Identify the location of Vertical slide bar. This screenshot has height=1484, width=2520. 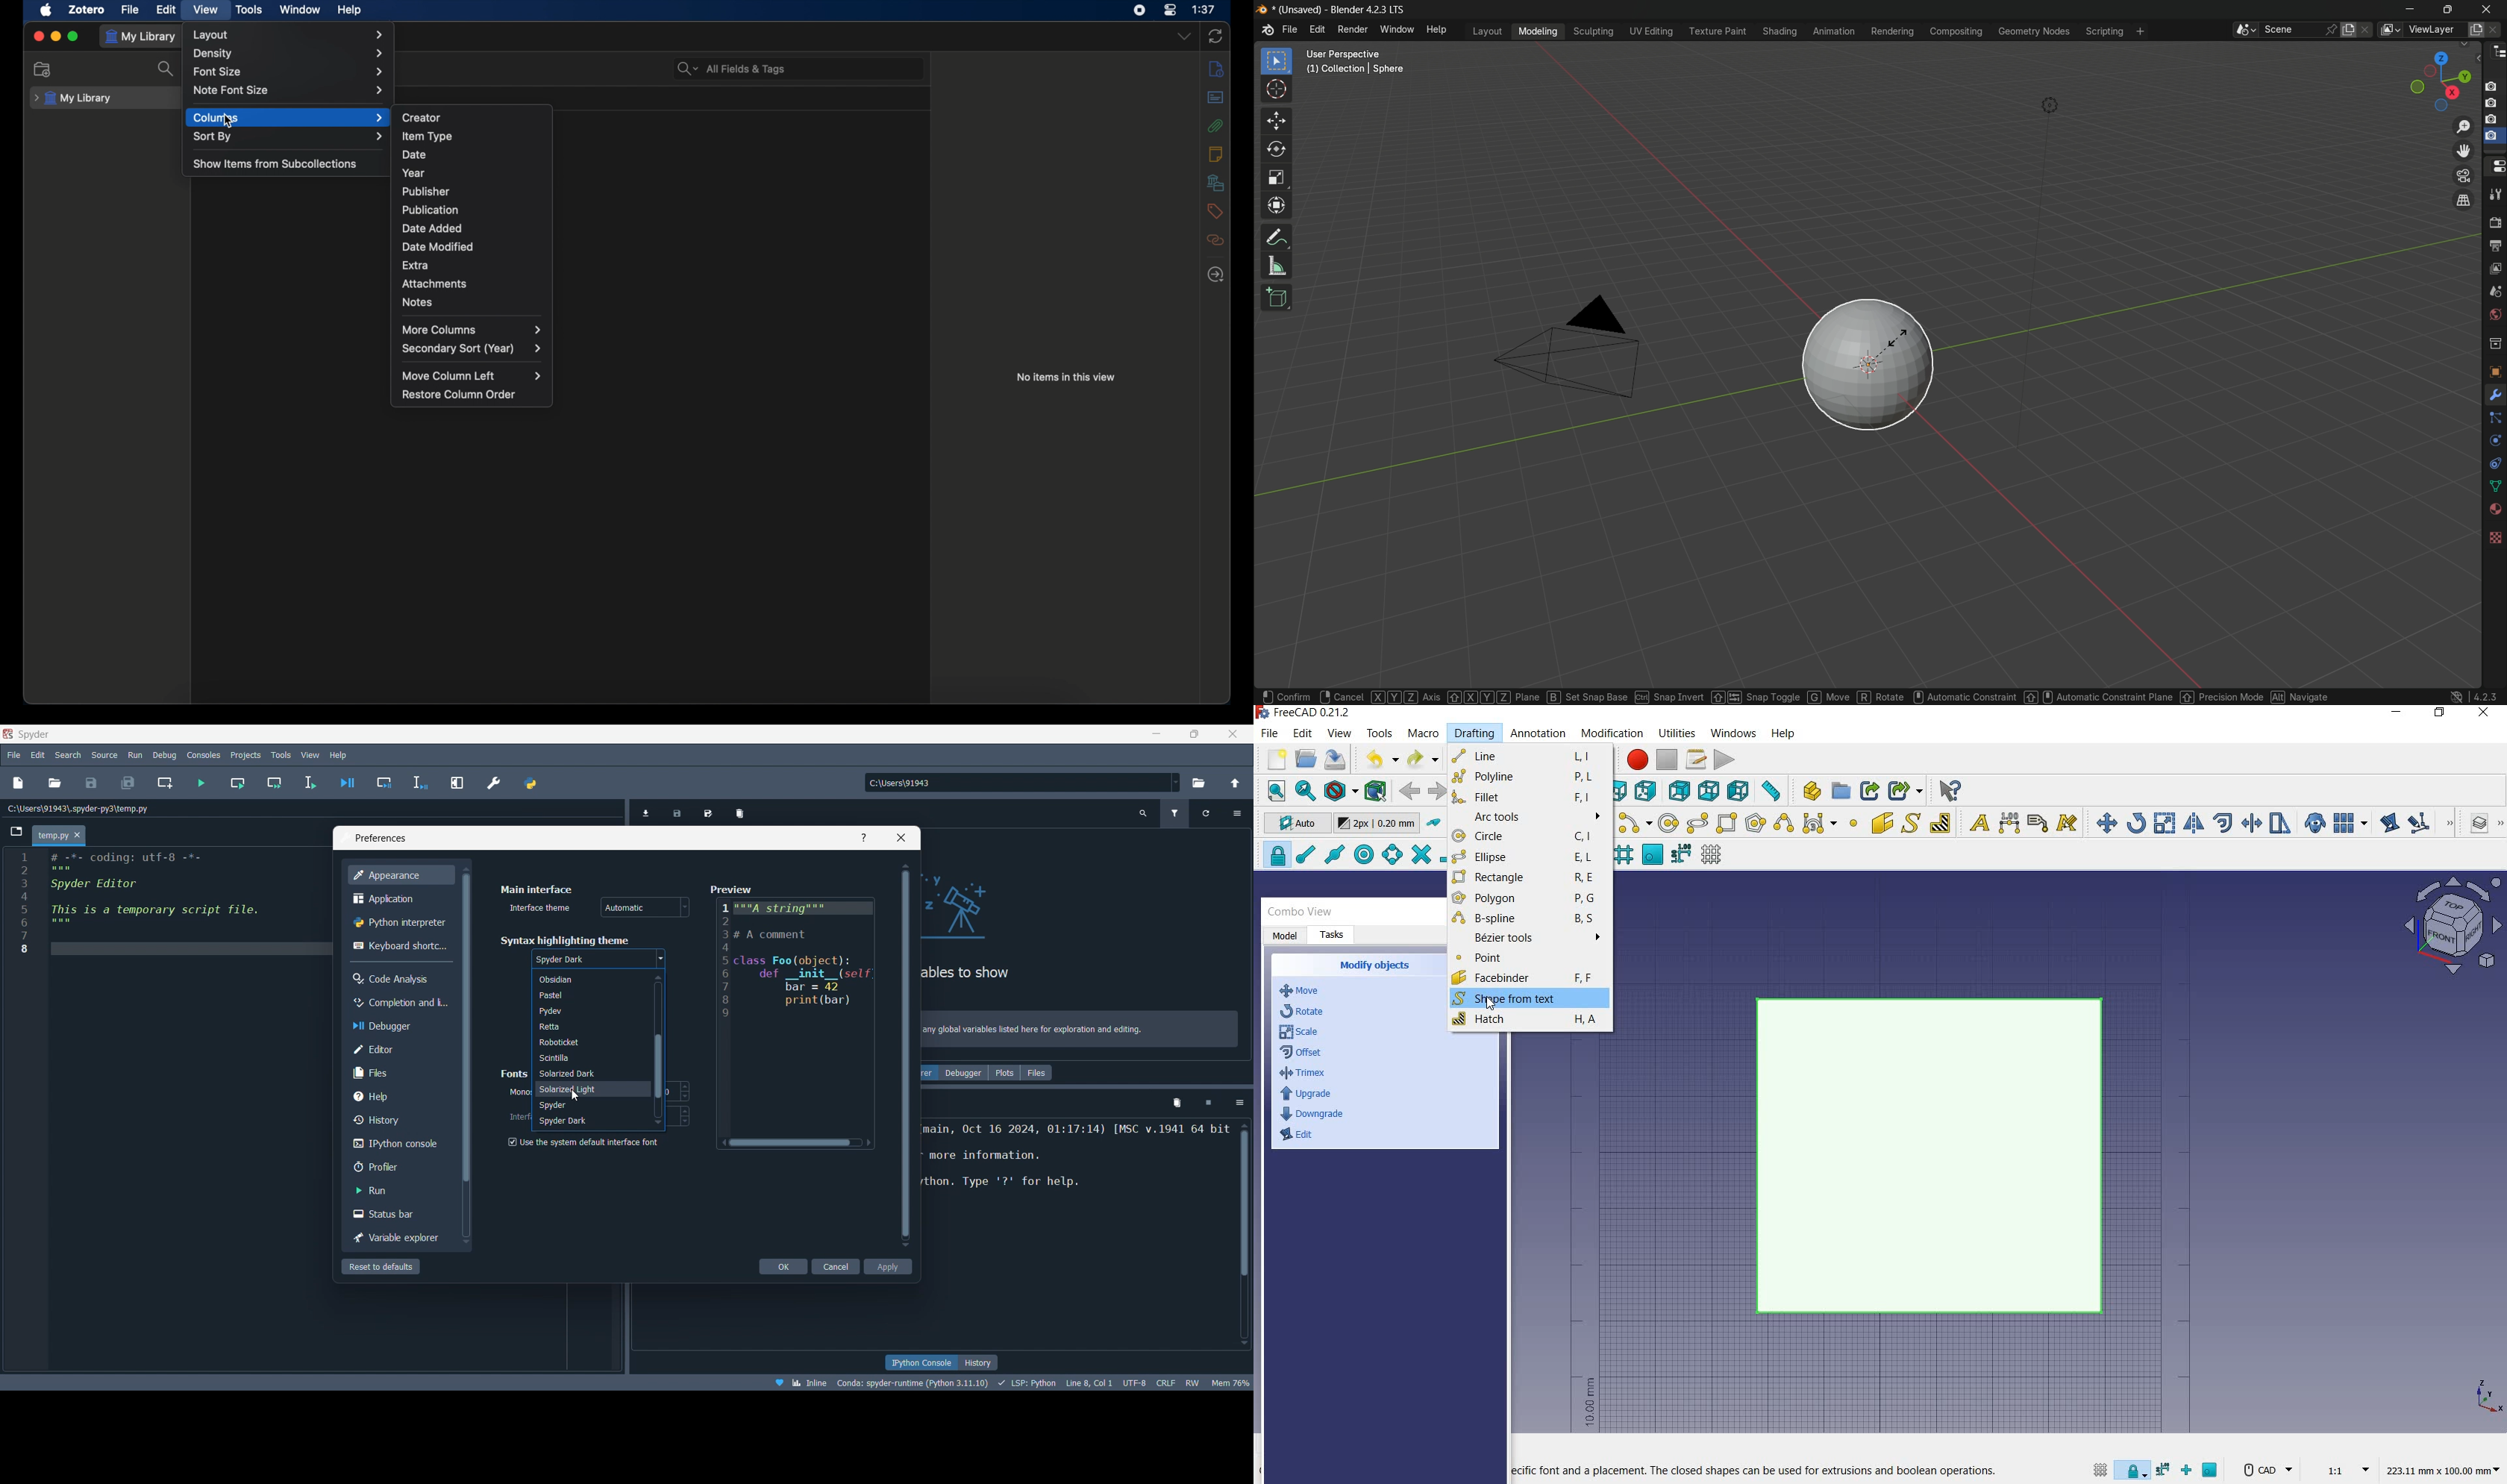
(657, 1049).